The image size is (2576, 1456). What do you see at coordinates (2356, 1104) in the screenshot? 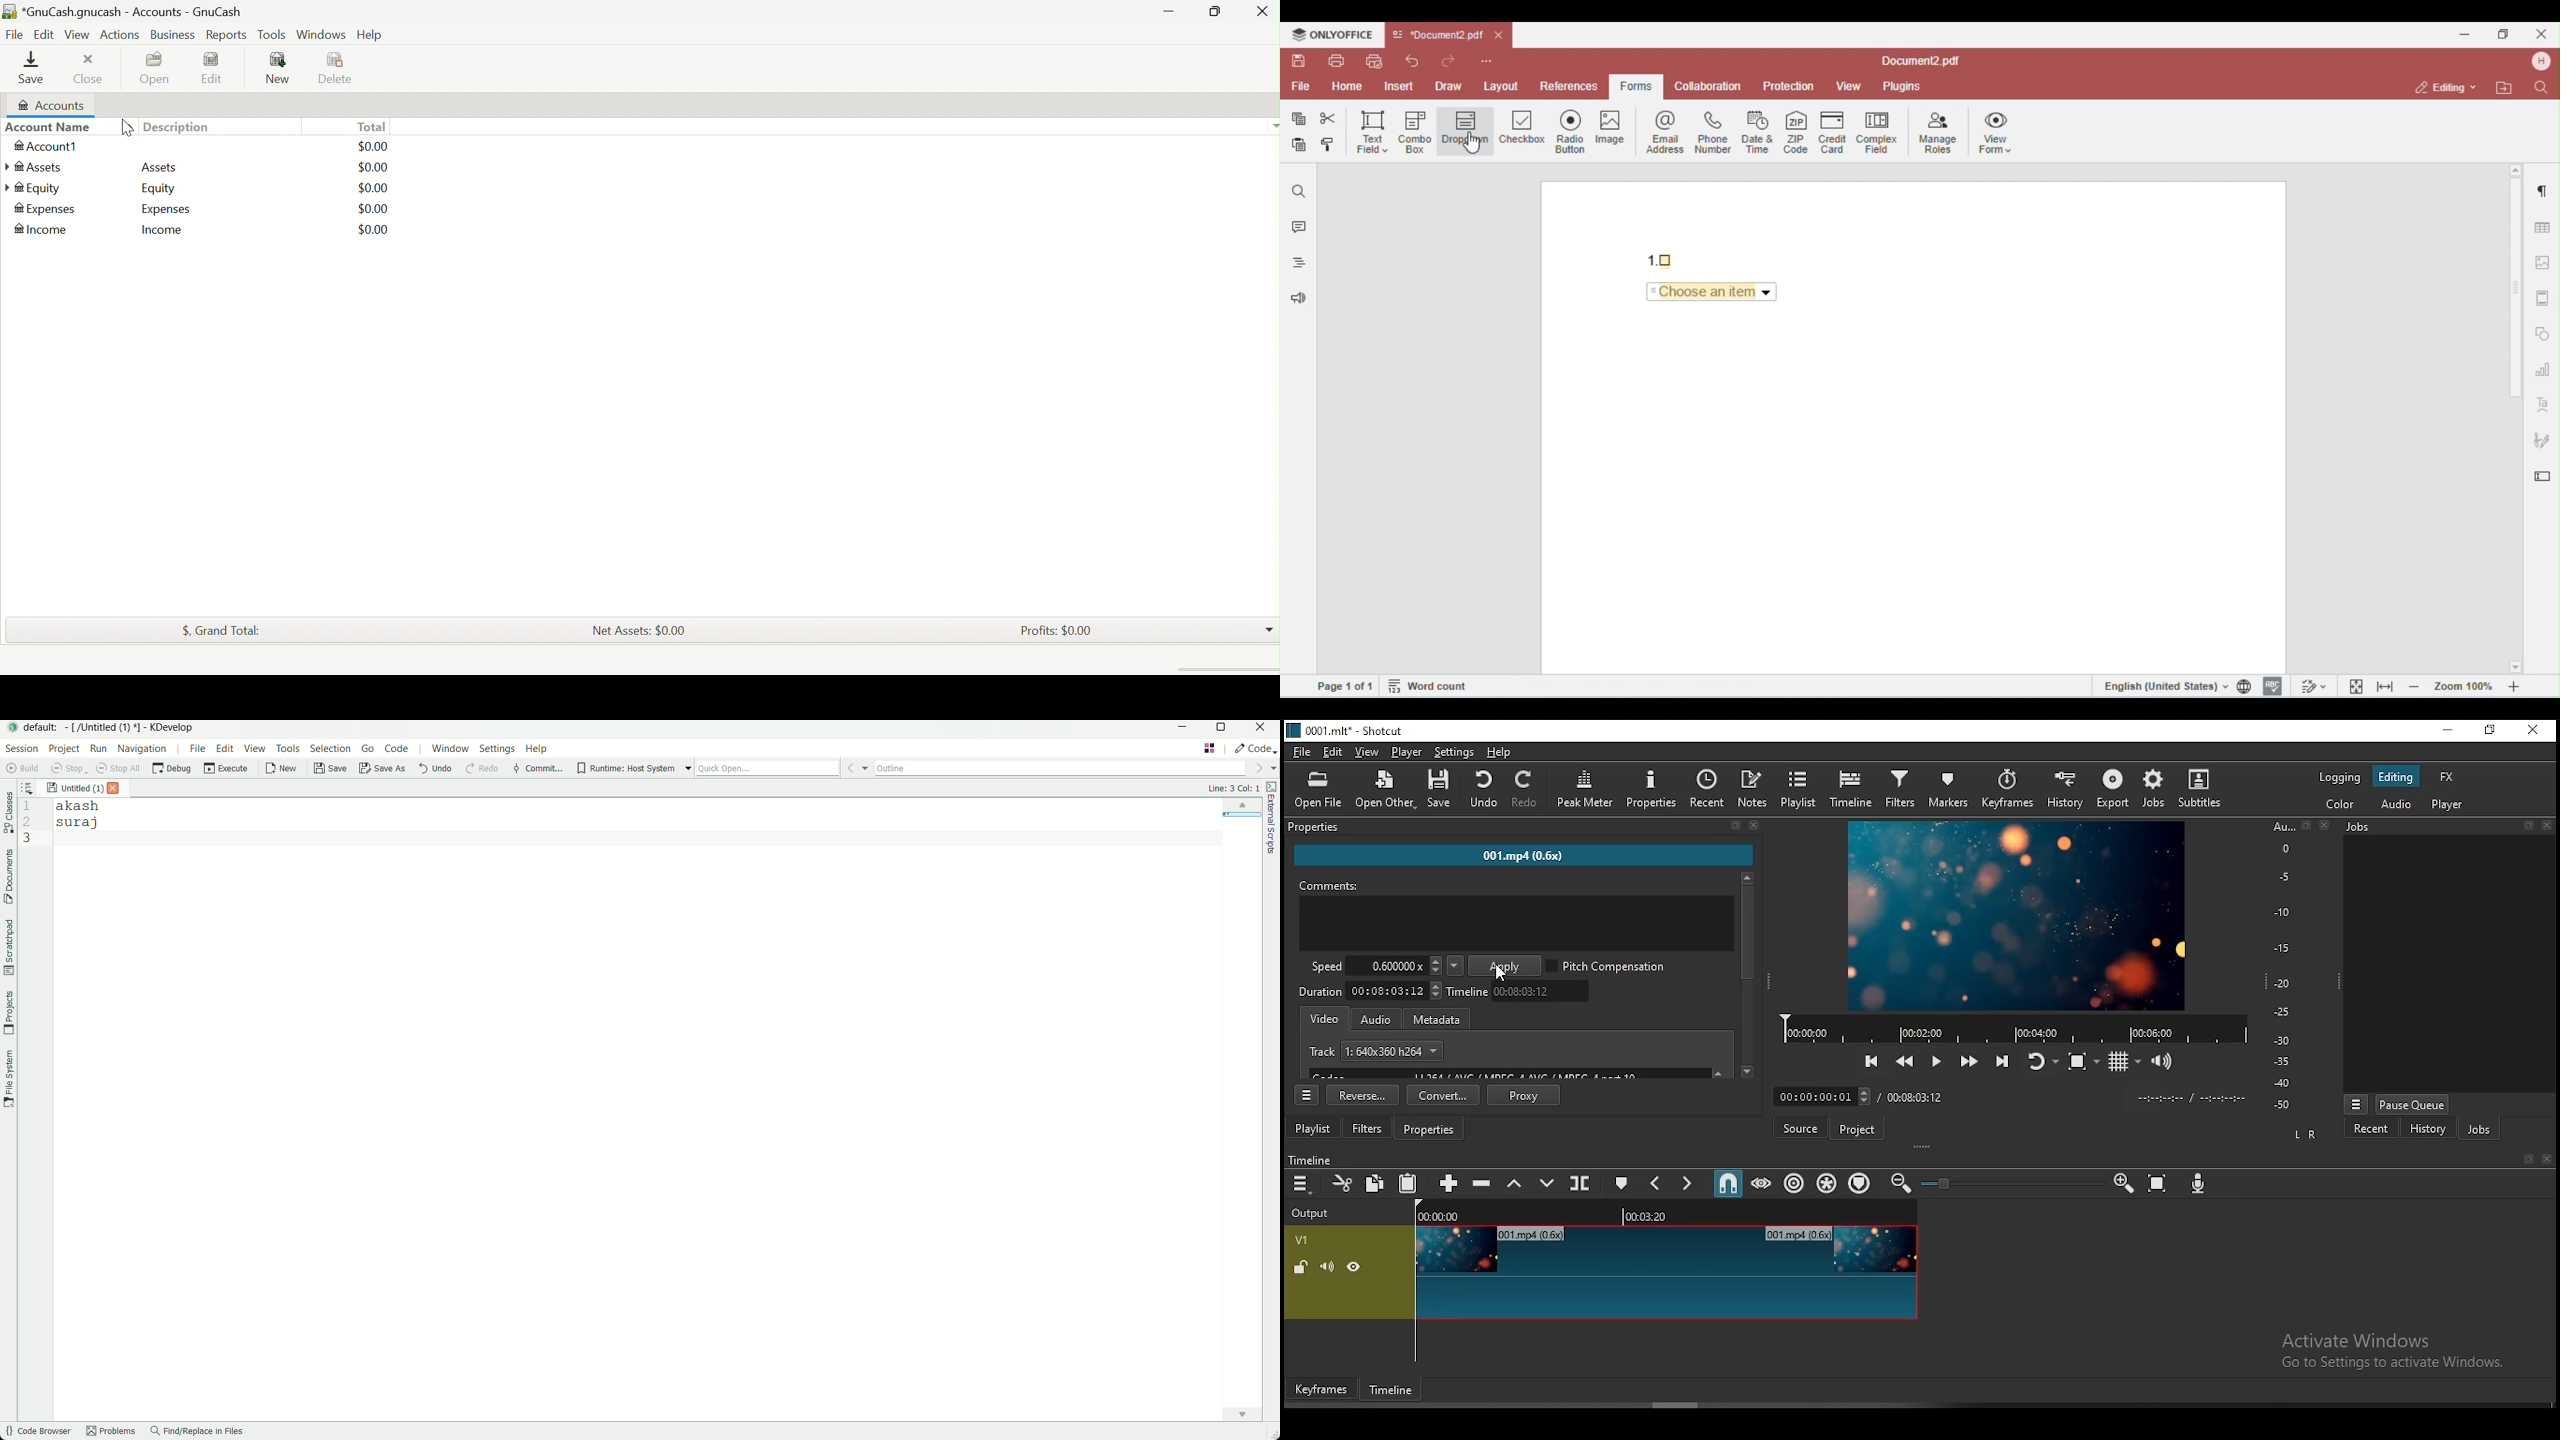
I see `view menu` at bounding box center [2356, 1104].